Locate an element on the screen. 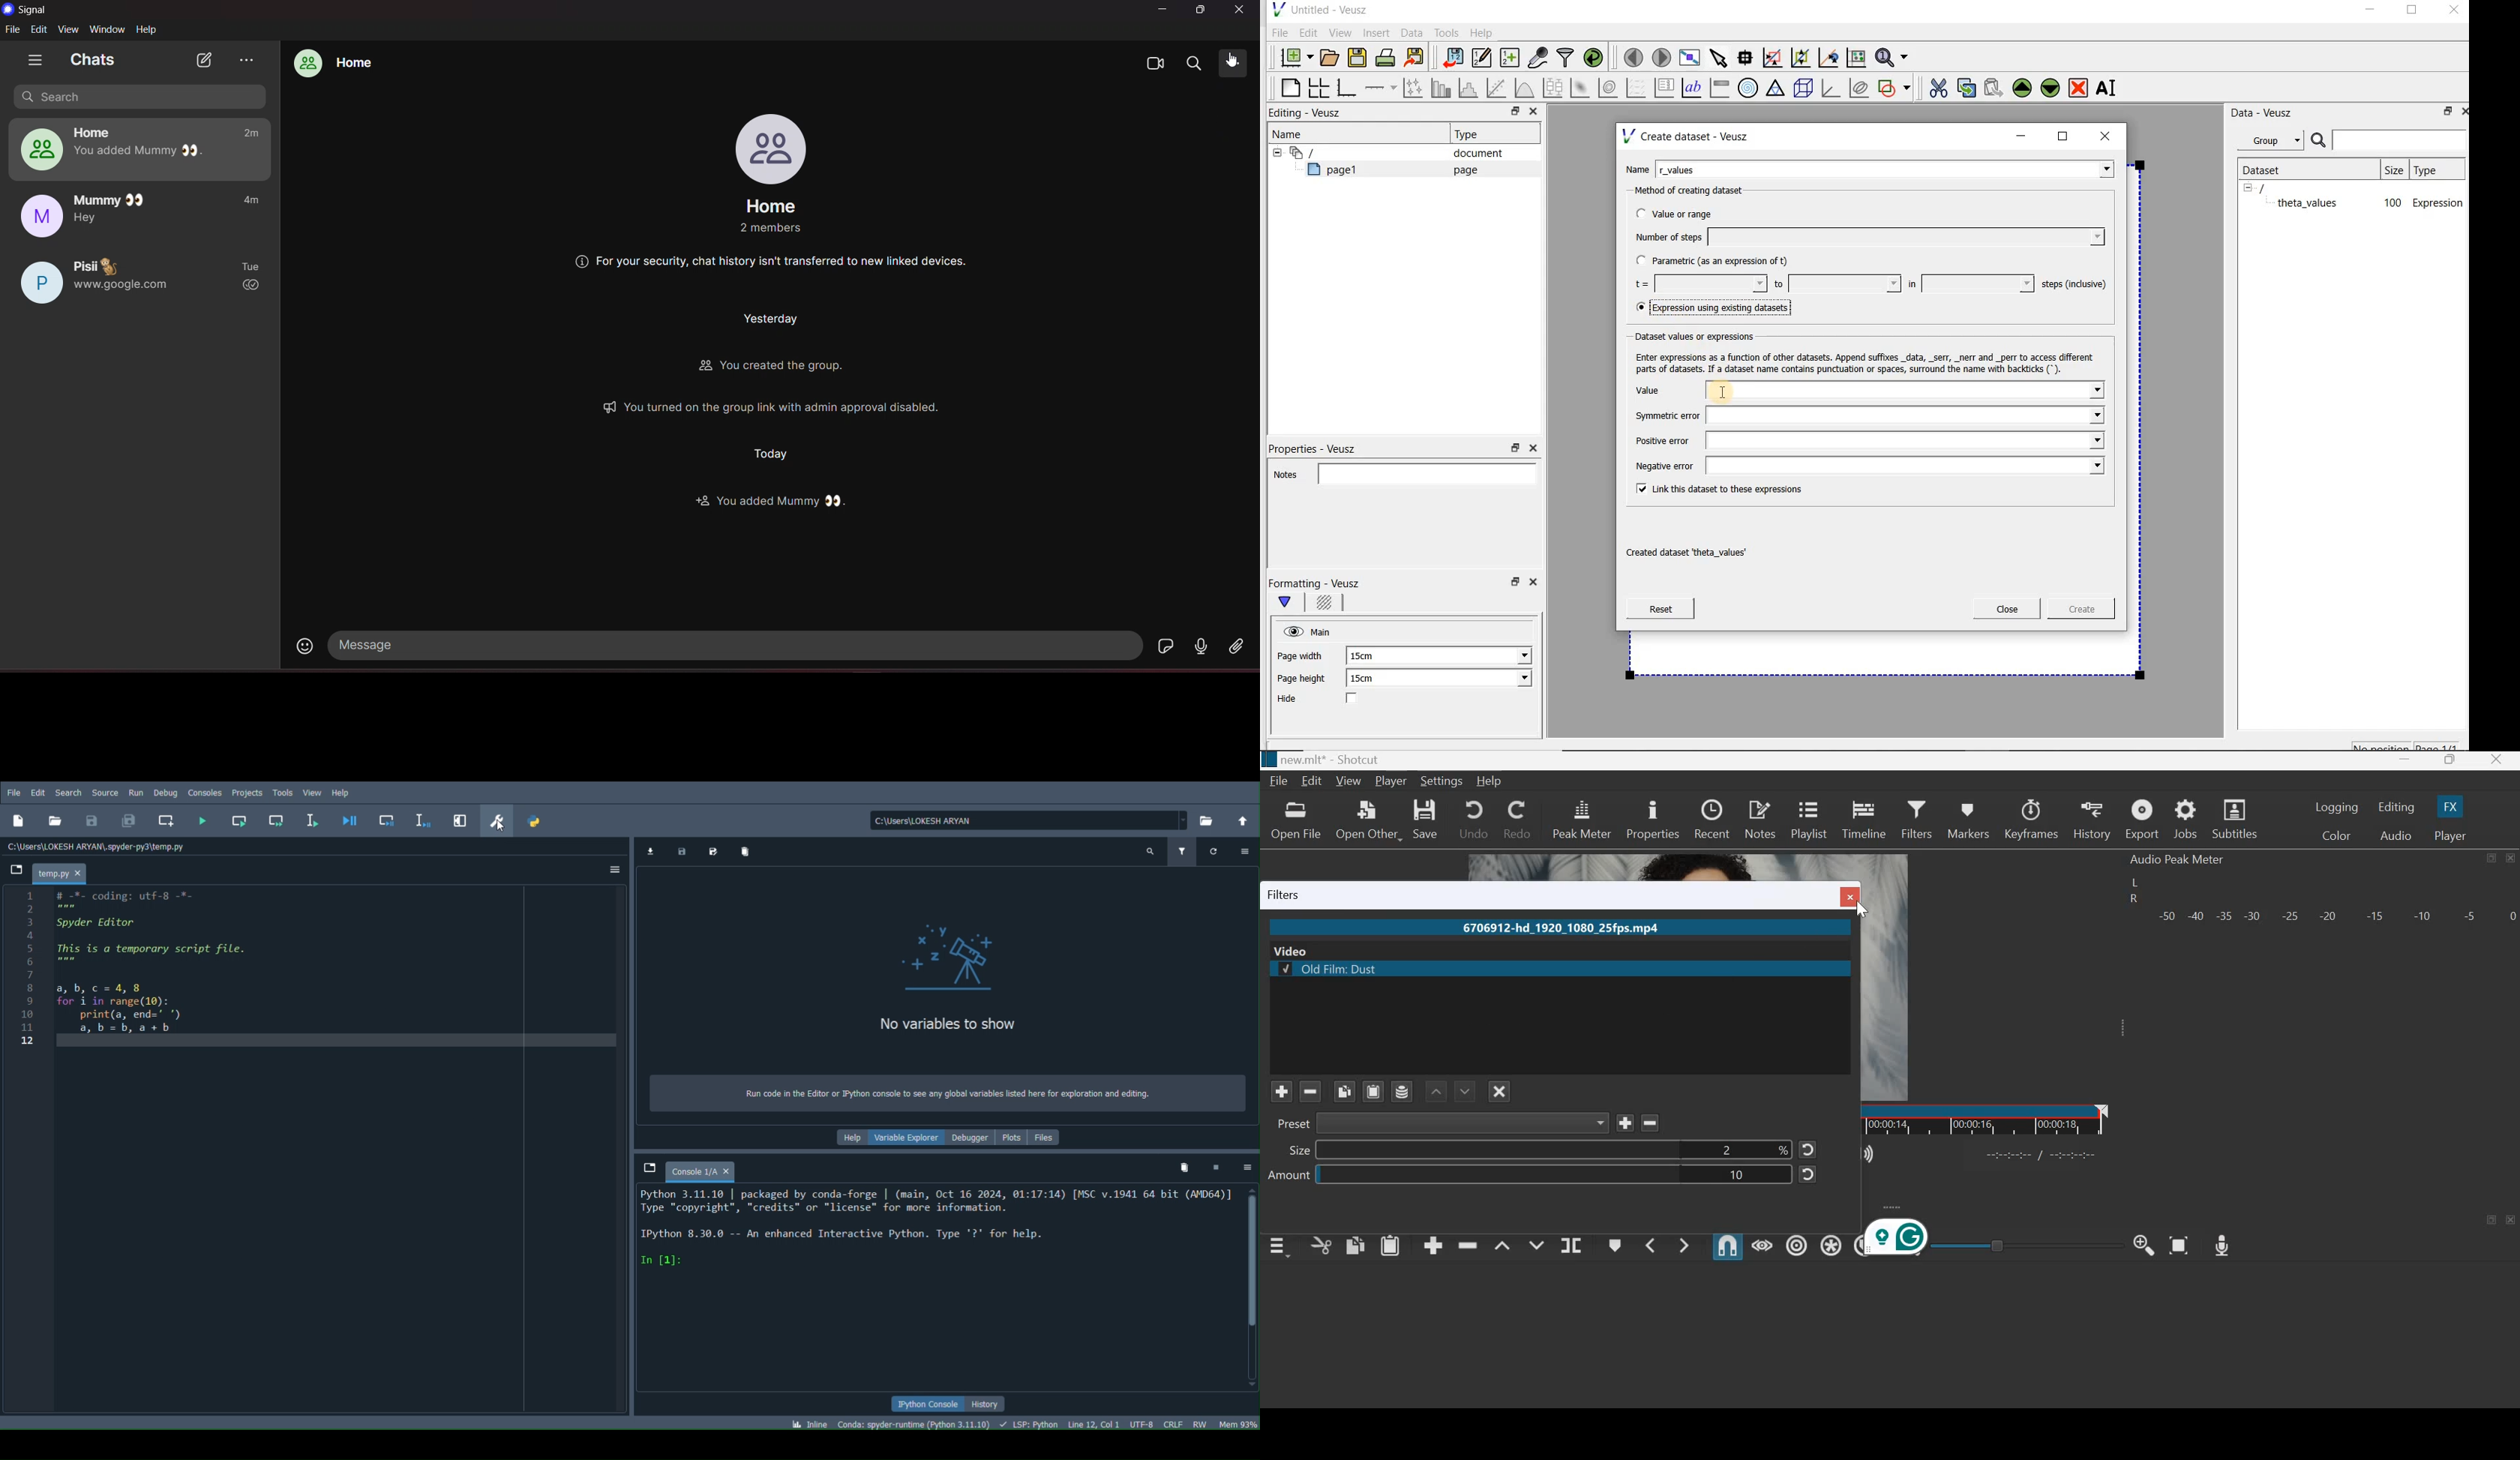 Image resolution: width=2520 pixels, height=1484 pixels. emojis is located at coordinates (306, 646).